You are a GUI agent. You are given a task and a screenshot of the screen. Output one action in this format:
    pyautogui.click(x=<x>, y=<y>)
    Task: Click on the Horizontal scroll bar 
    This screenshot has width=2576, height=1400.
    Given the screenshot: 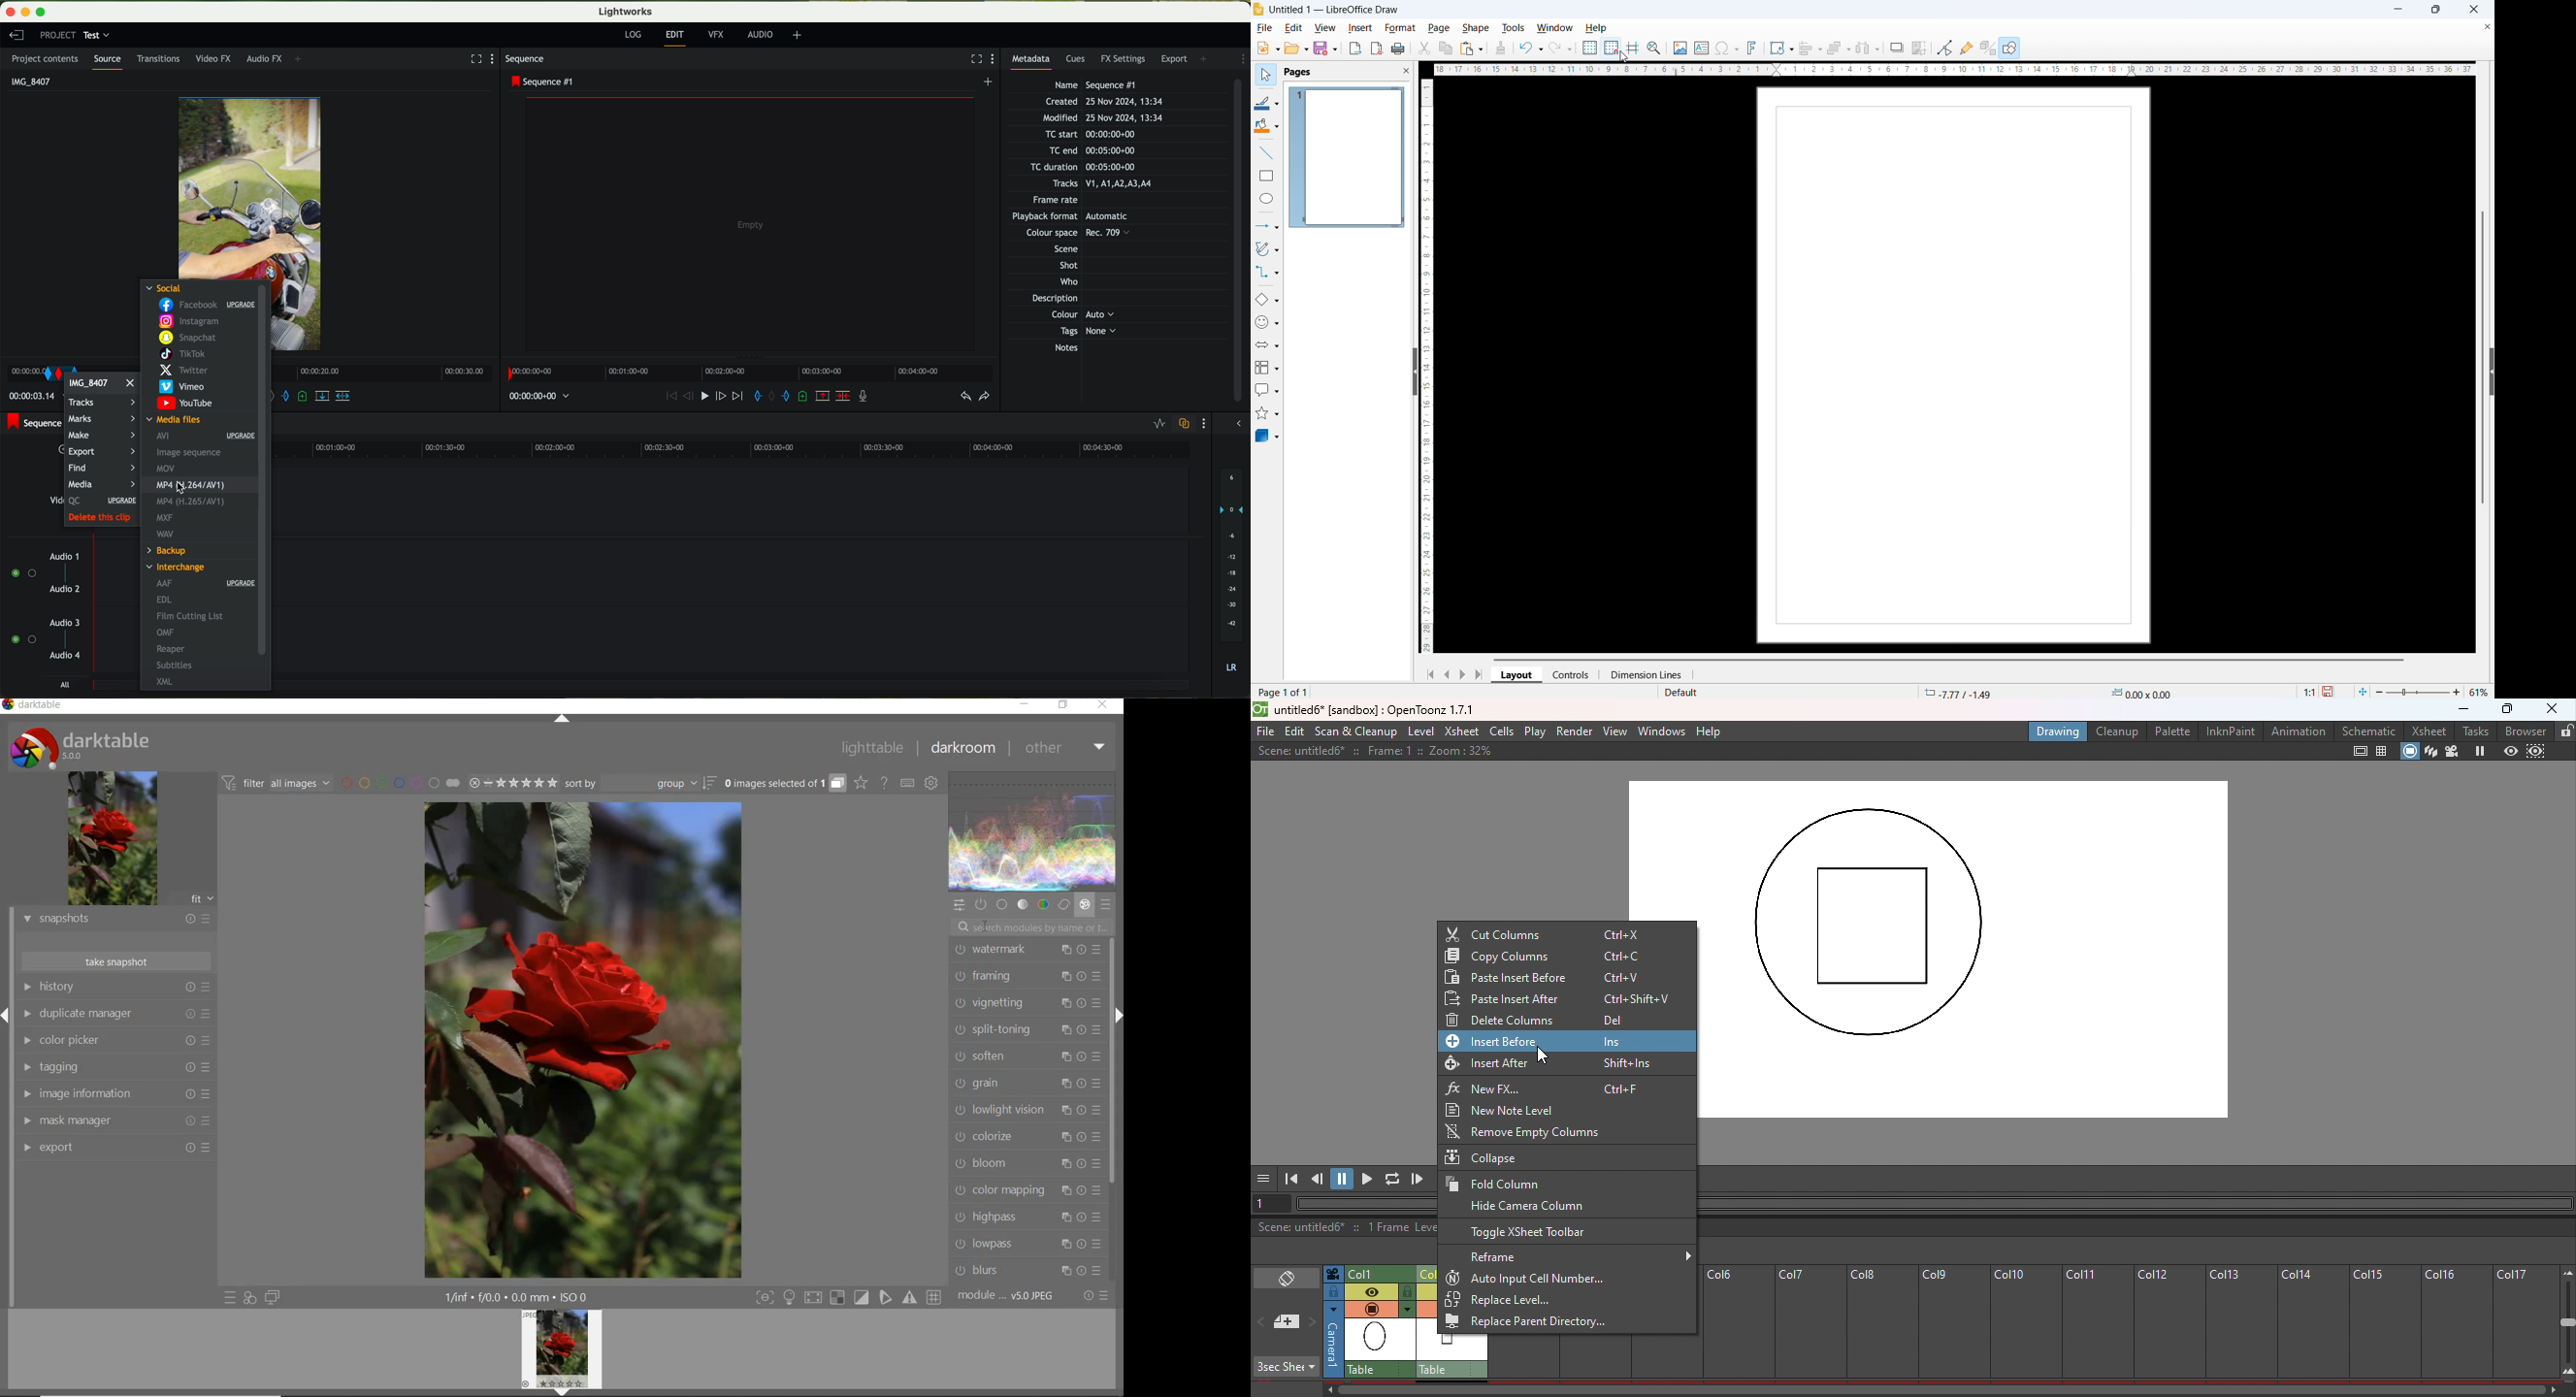 What is the action you would take?
    pyautogui.click(x=1949, y=660)
    